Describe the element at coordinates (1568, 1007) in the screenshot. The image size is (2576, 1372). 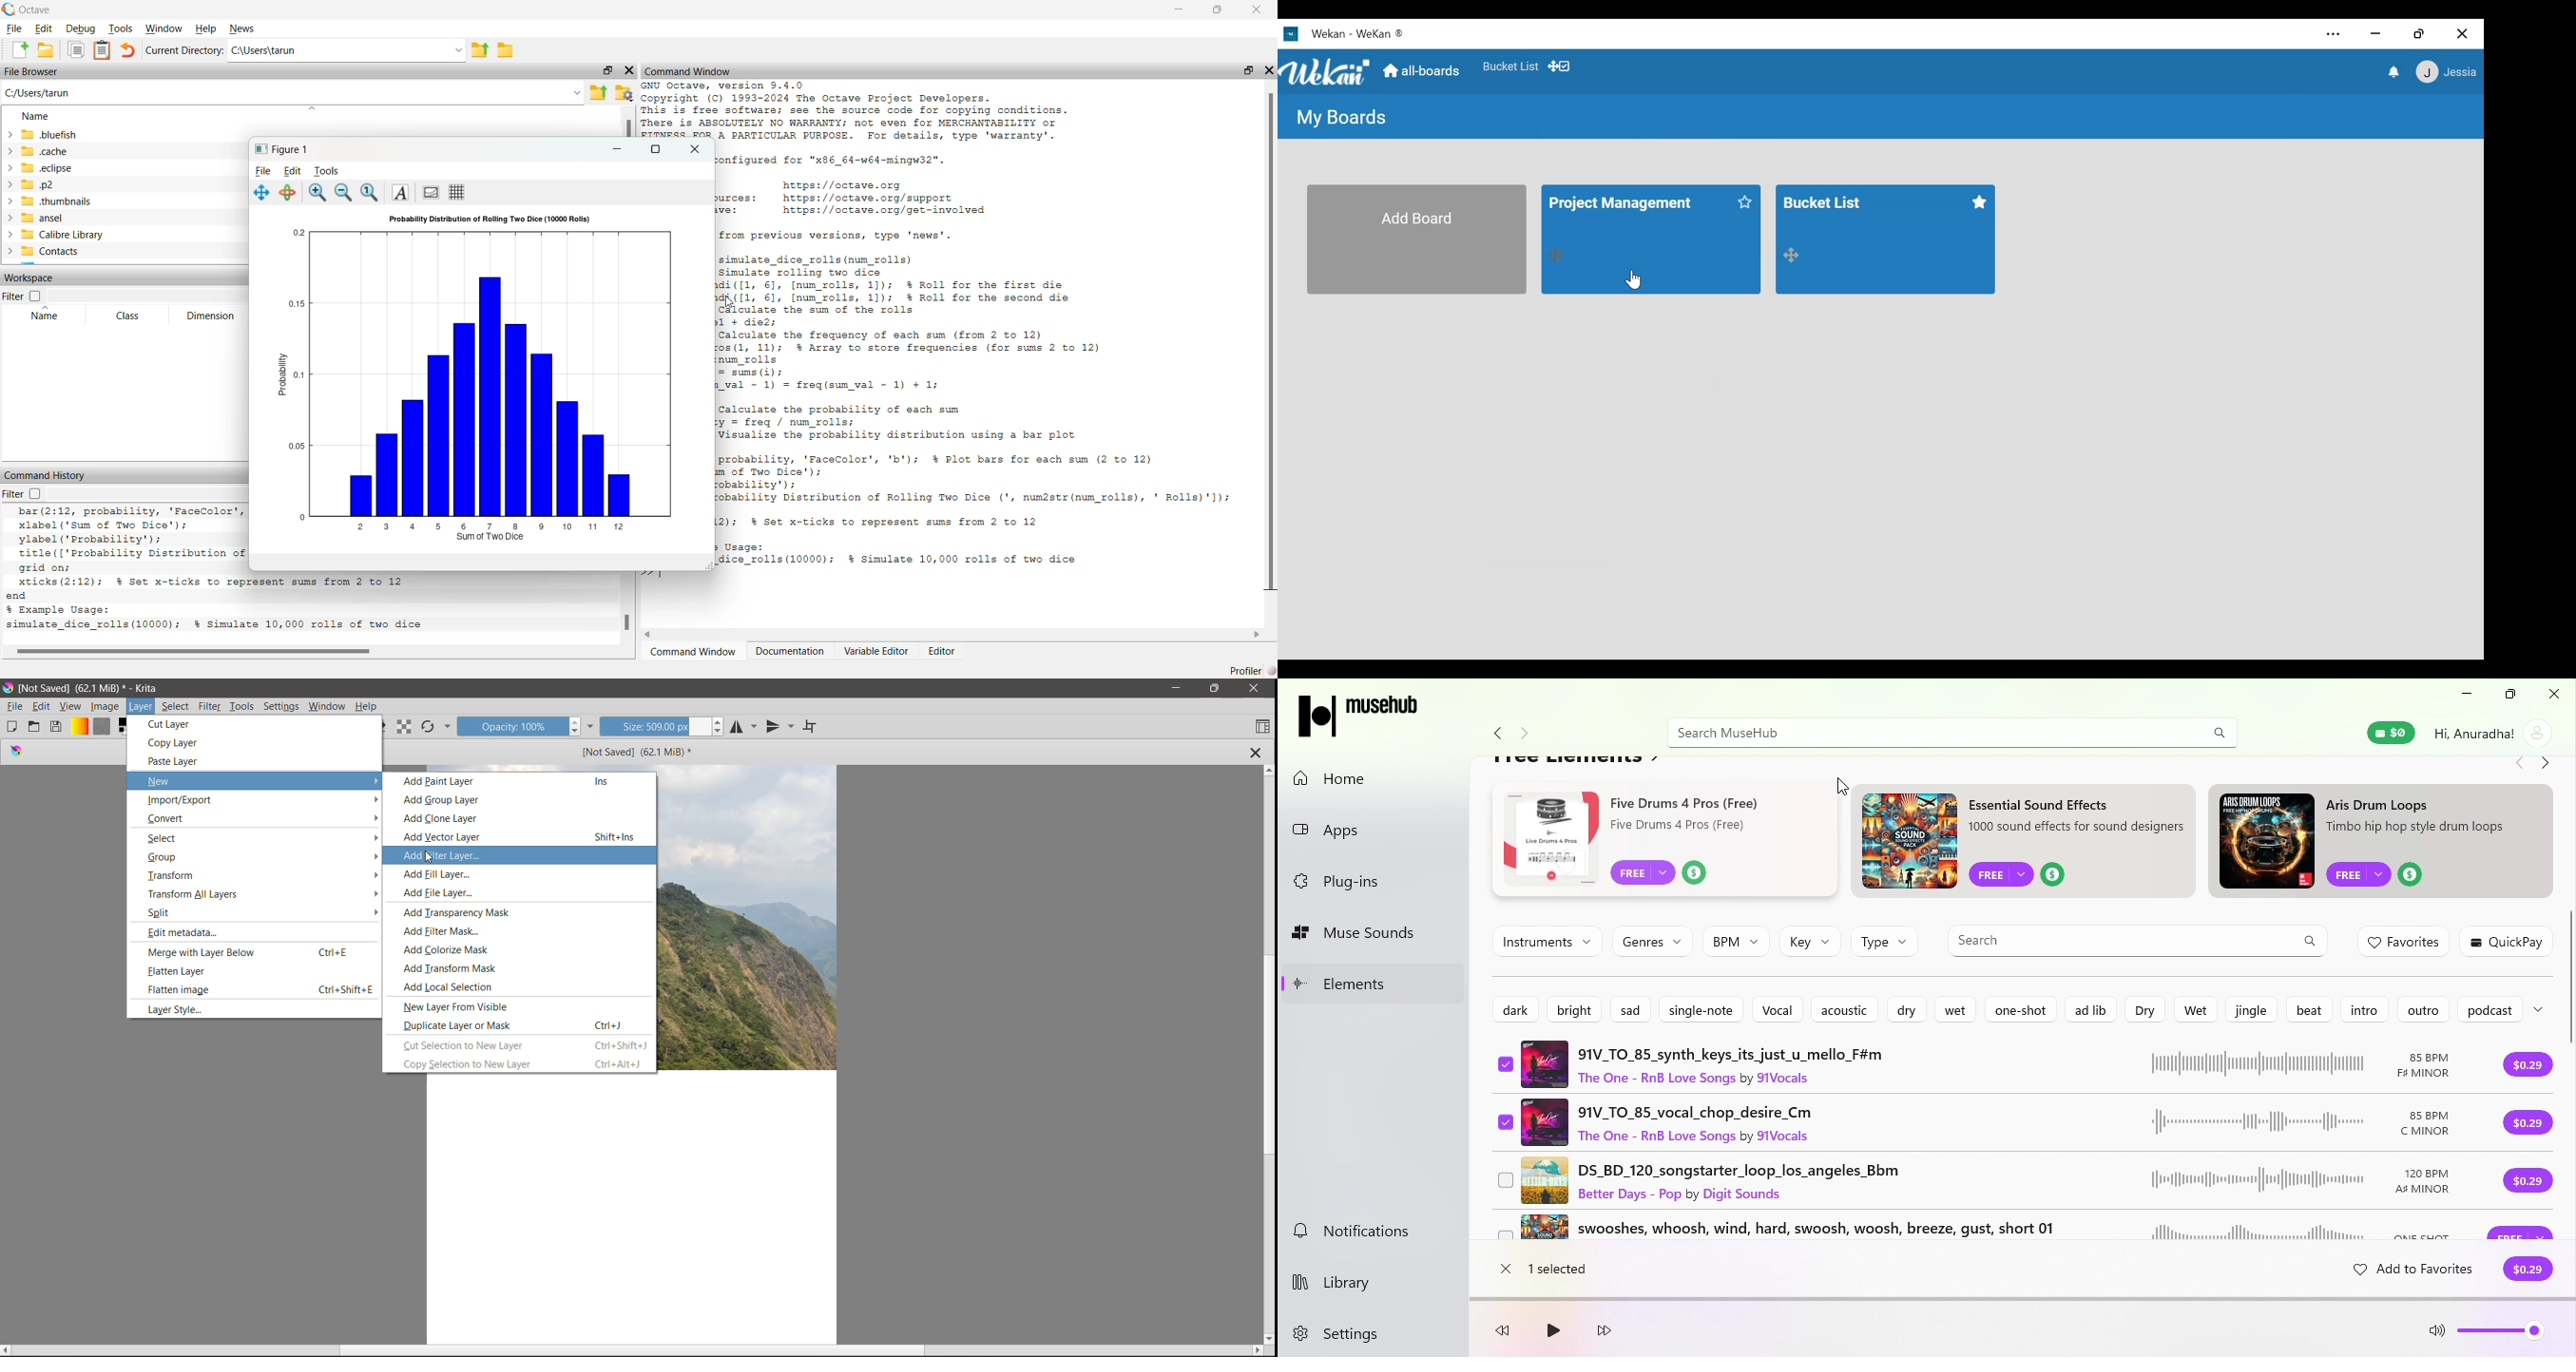
I see `Bright` at that location.